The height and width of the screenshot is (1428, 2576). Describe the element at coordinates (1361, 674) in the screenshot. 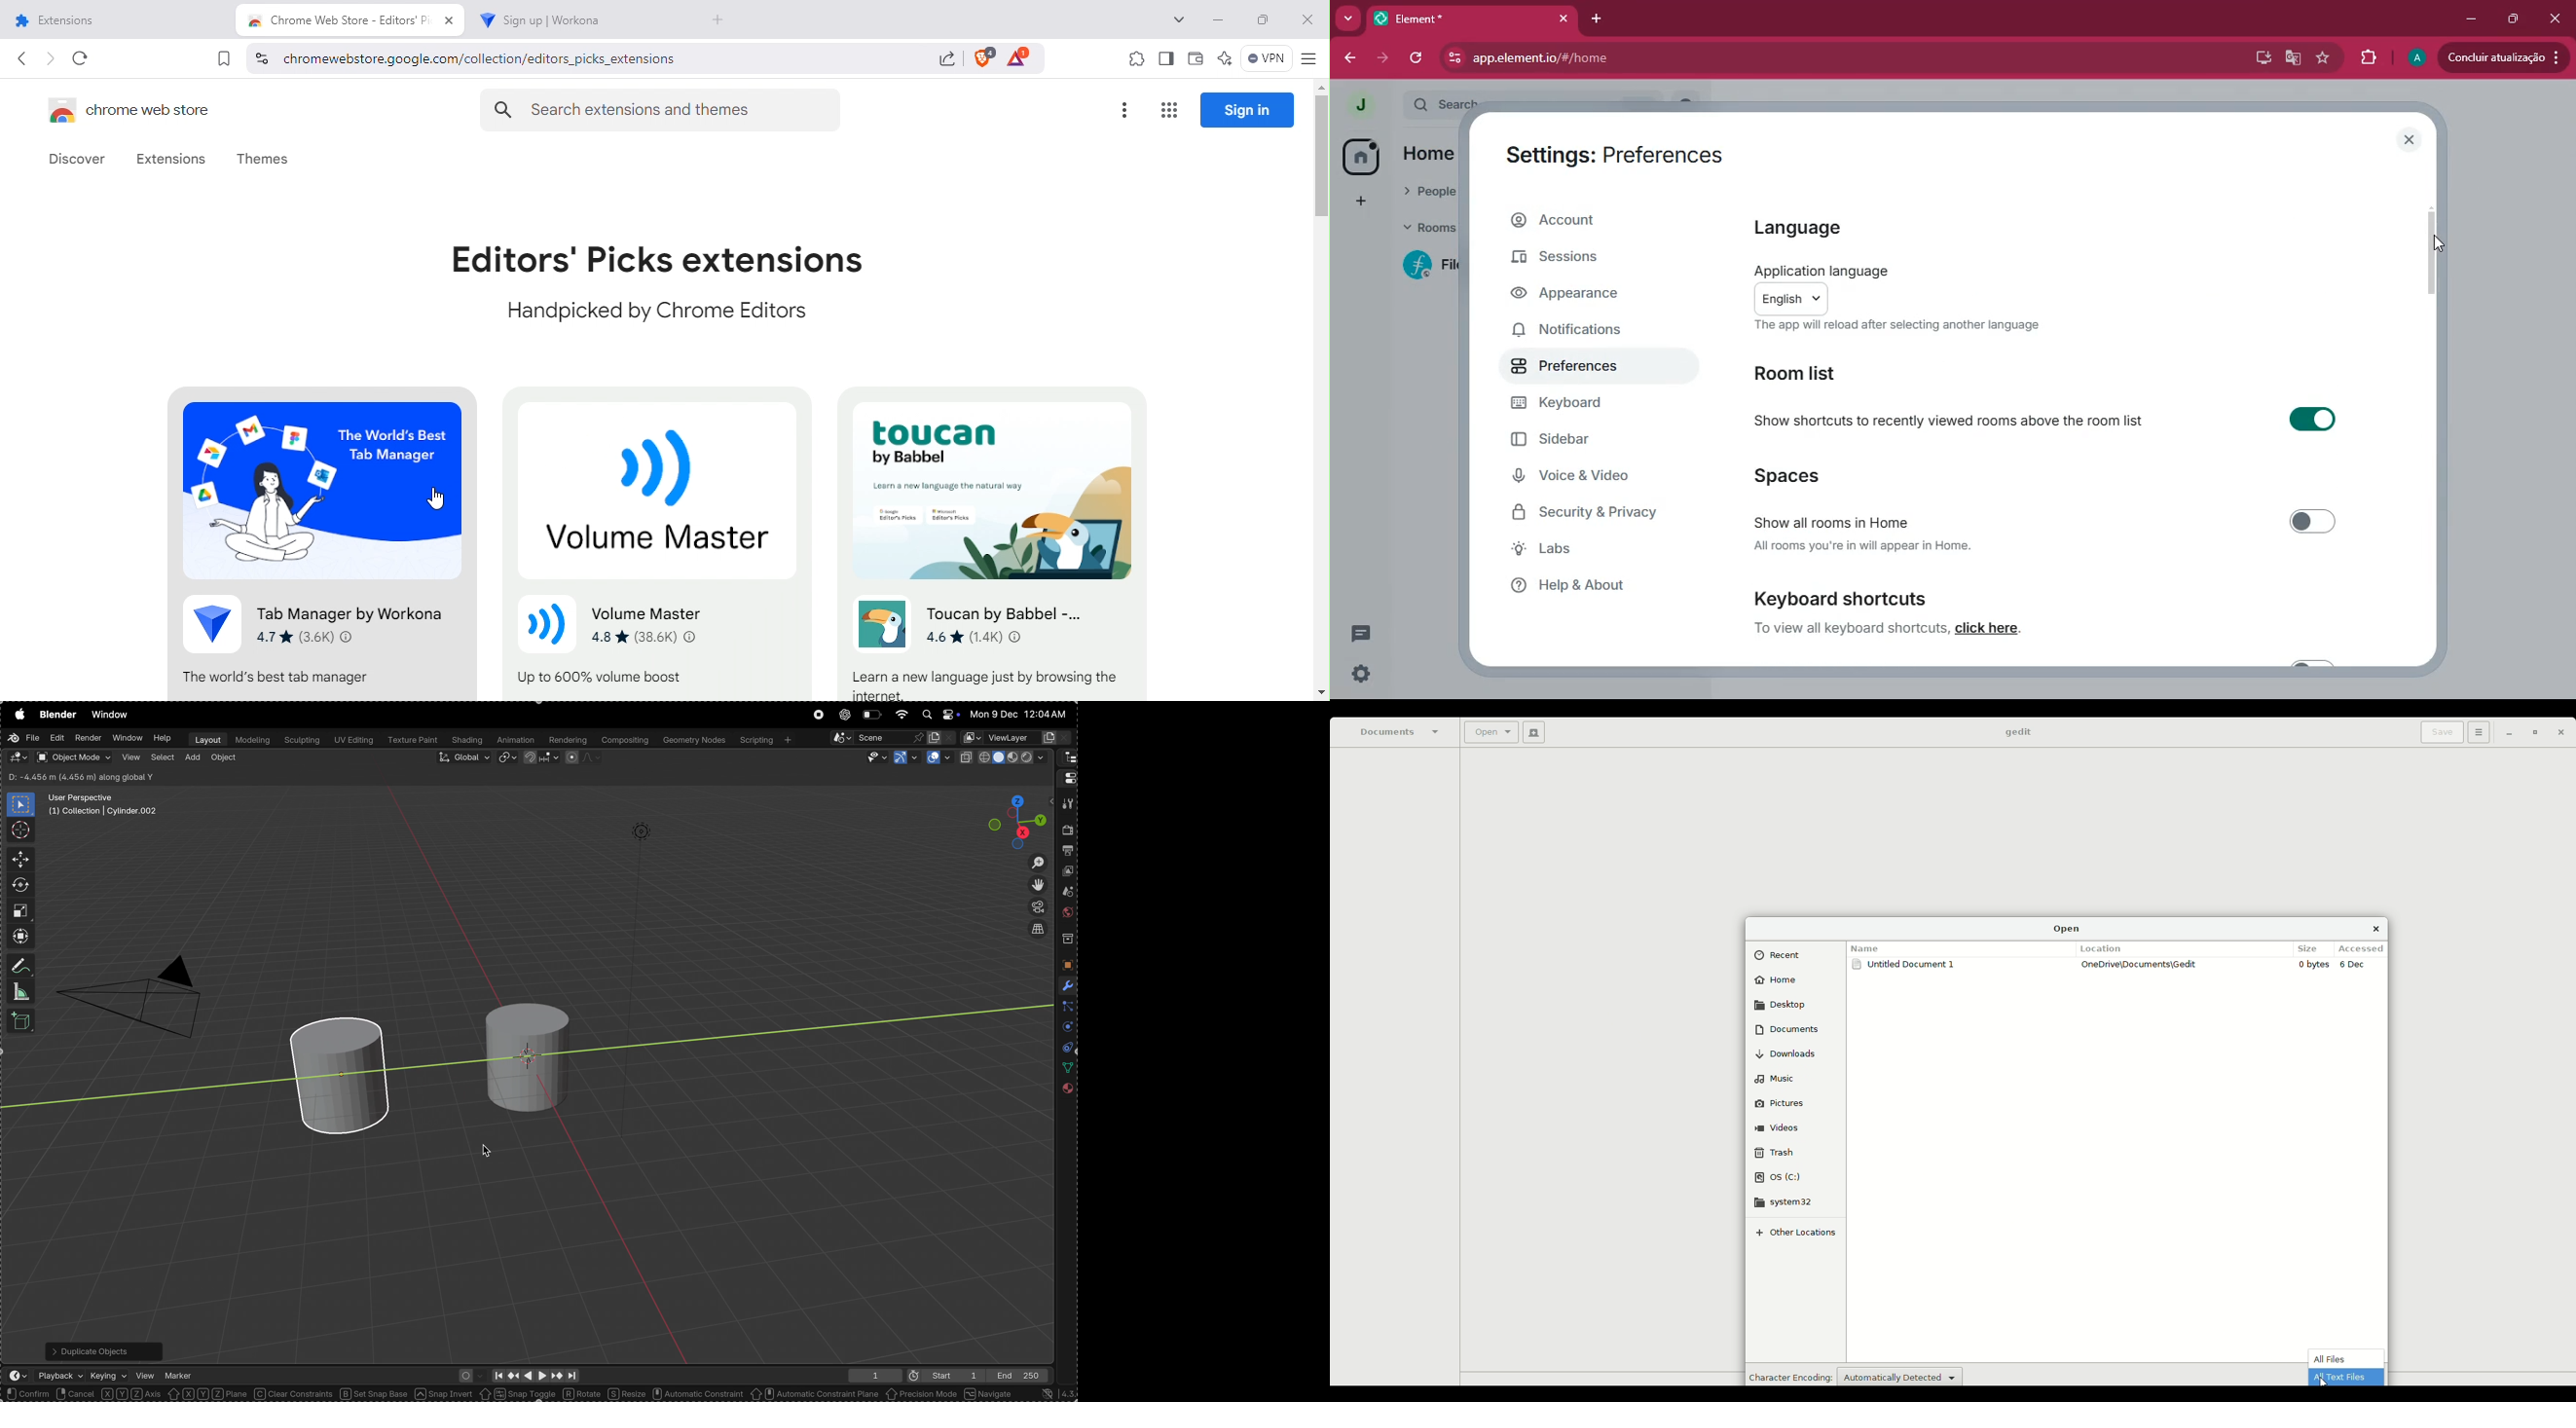

I see `quick settings` at that location.